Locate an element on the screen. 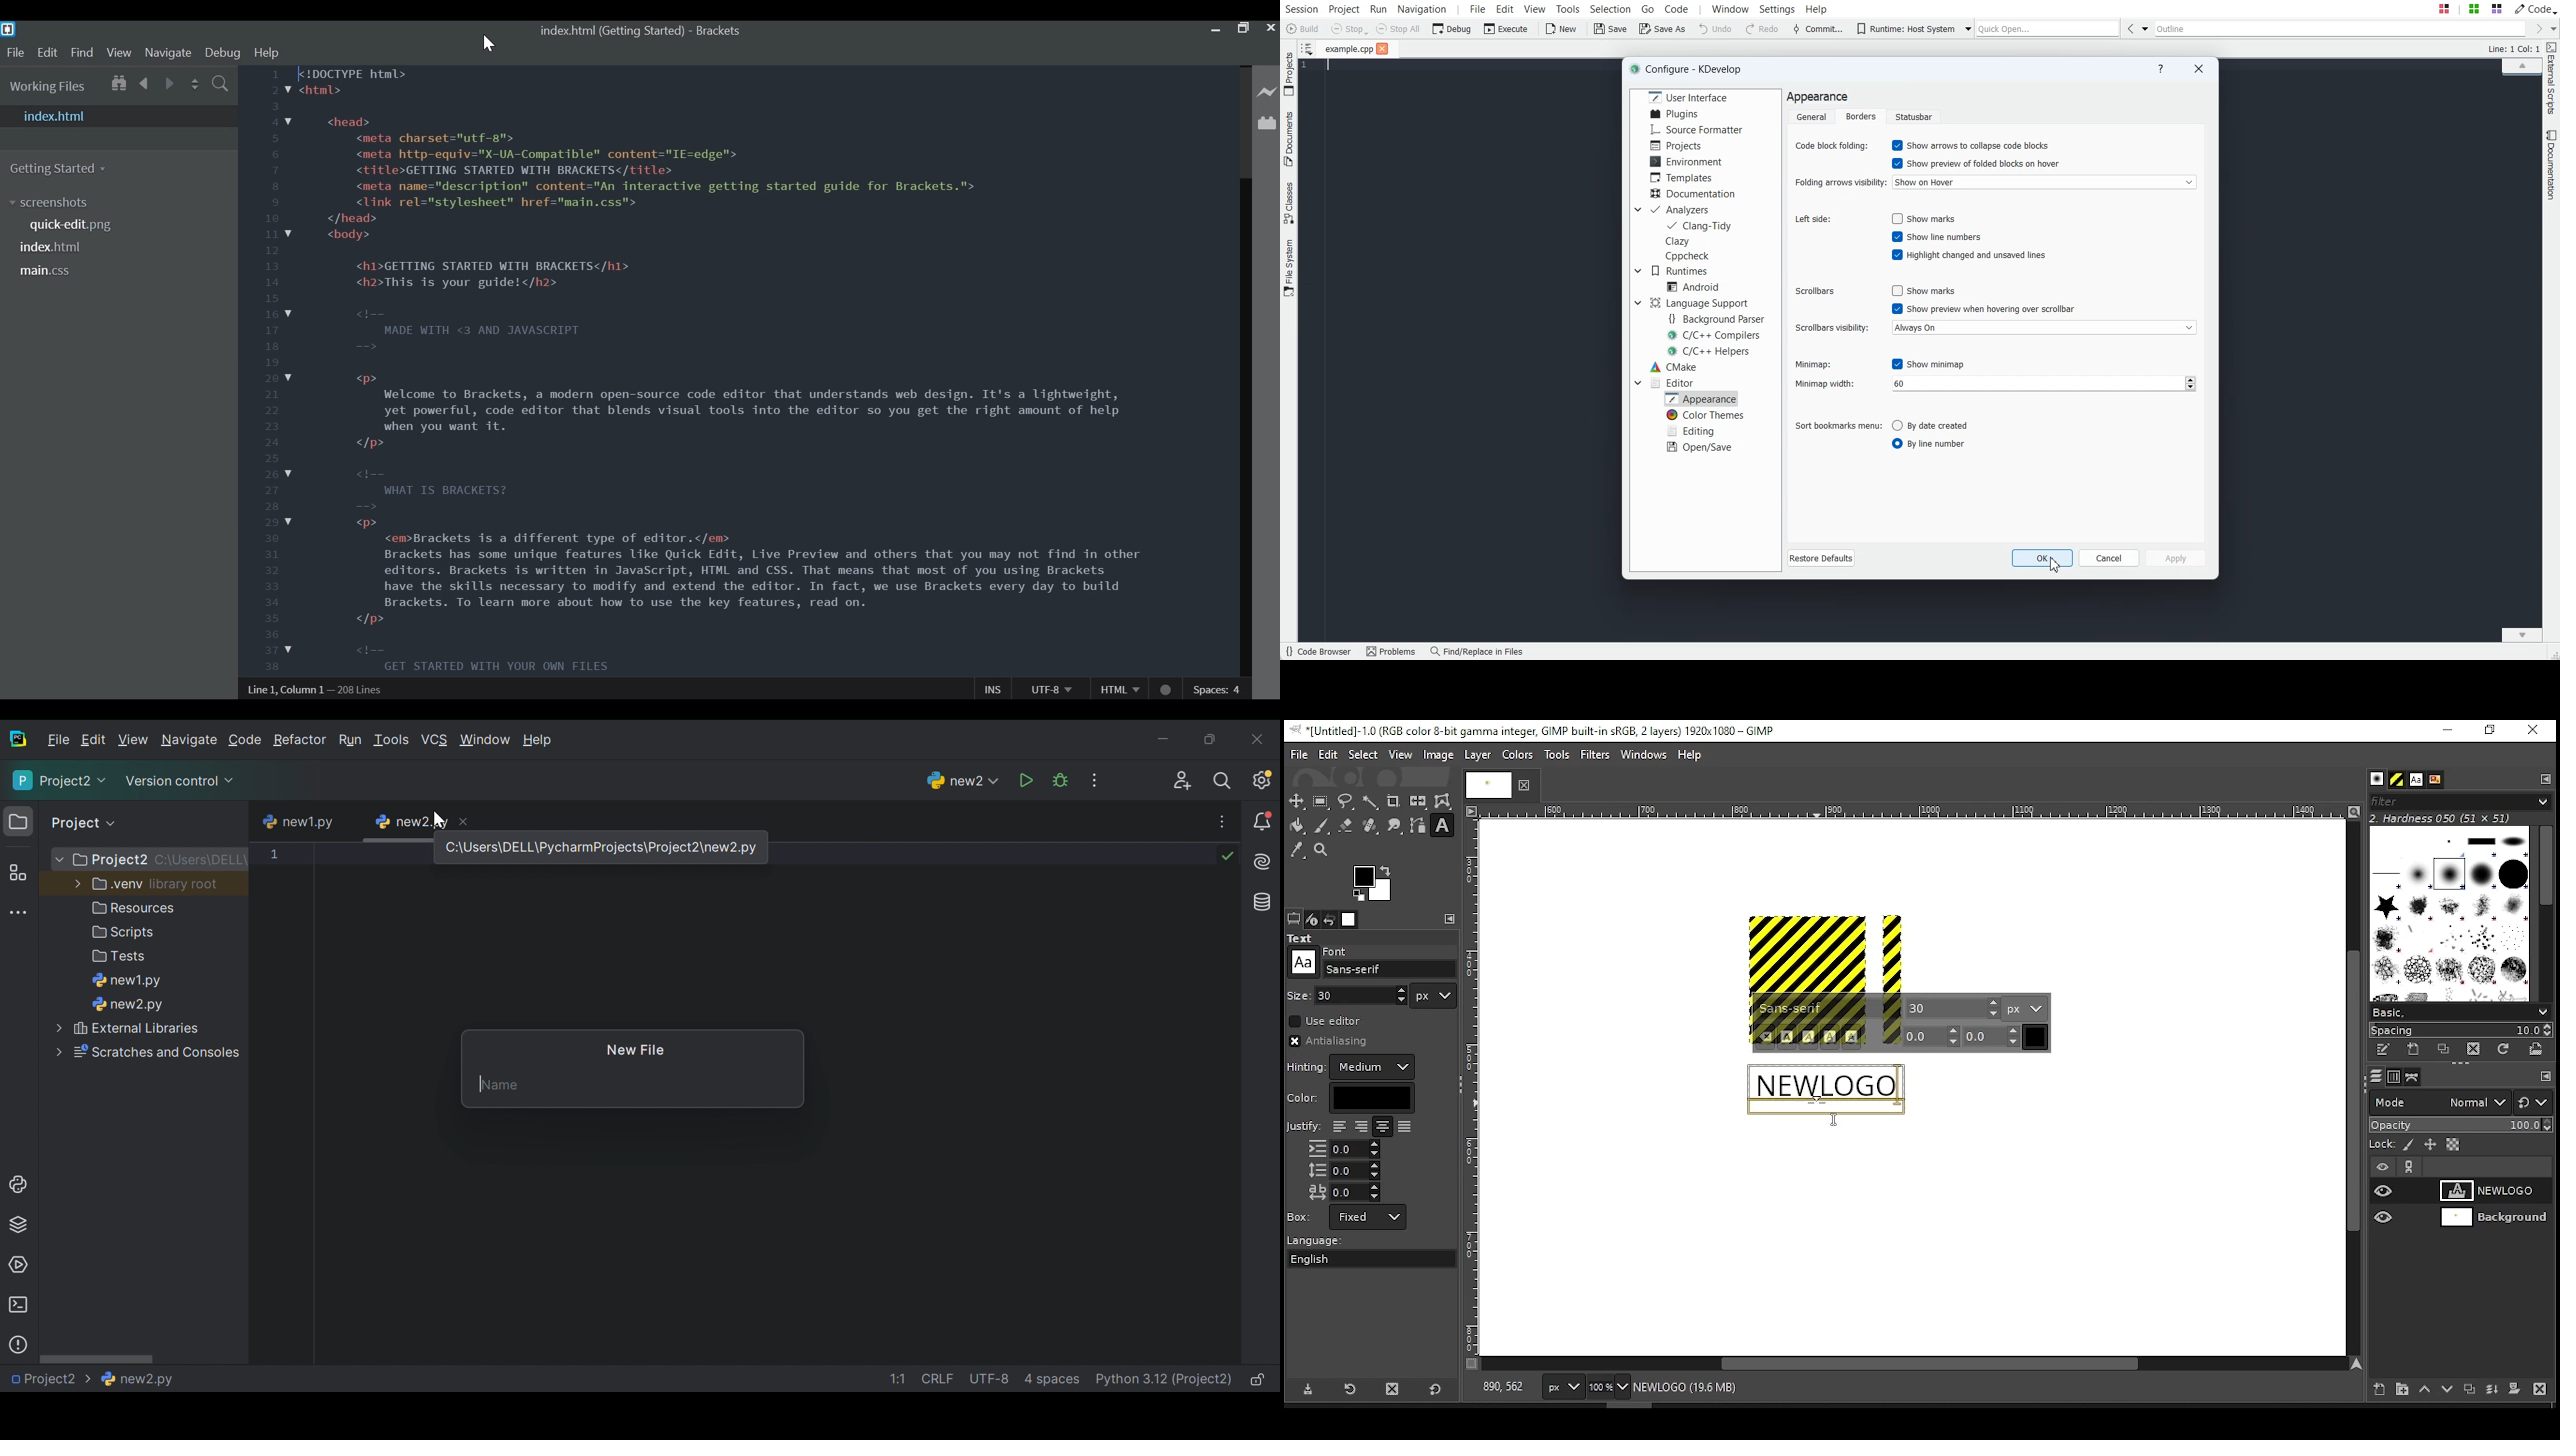 The width and height of the screenshot is (2576, 1456). antialiasing is located at coordinates (1334, 1041).